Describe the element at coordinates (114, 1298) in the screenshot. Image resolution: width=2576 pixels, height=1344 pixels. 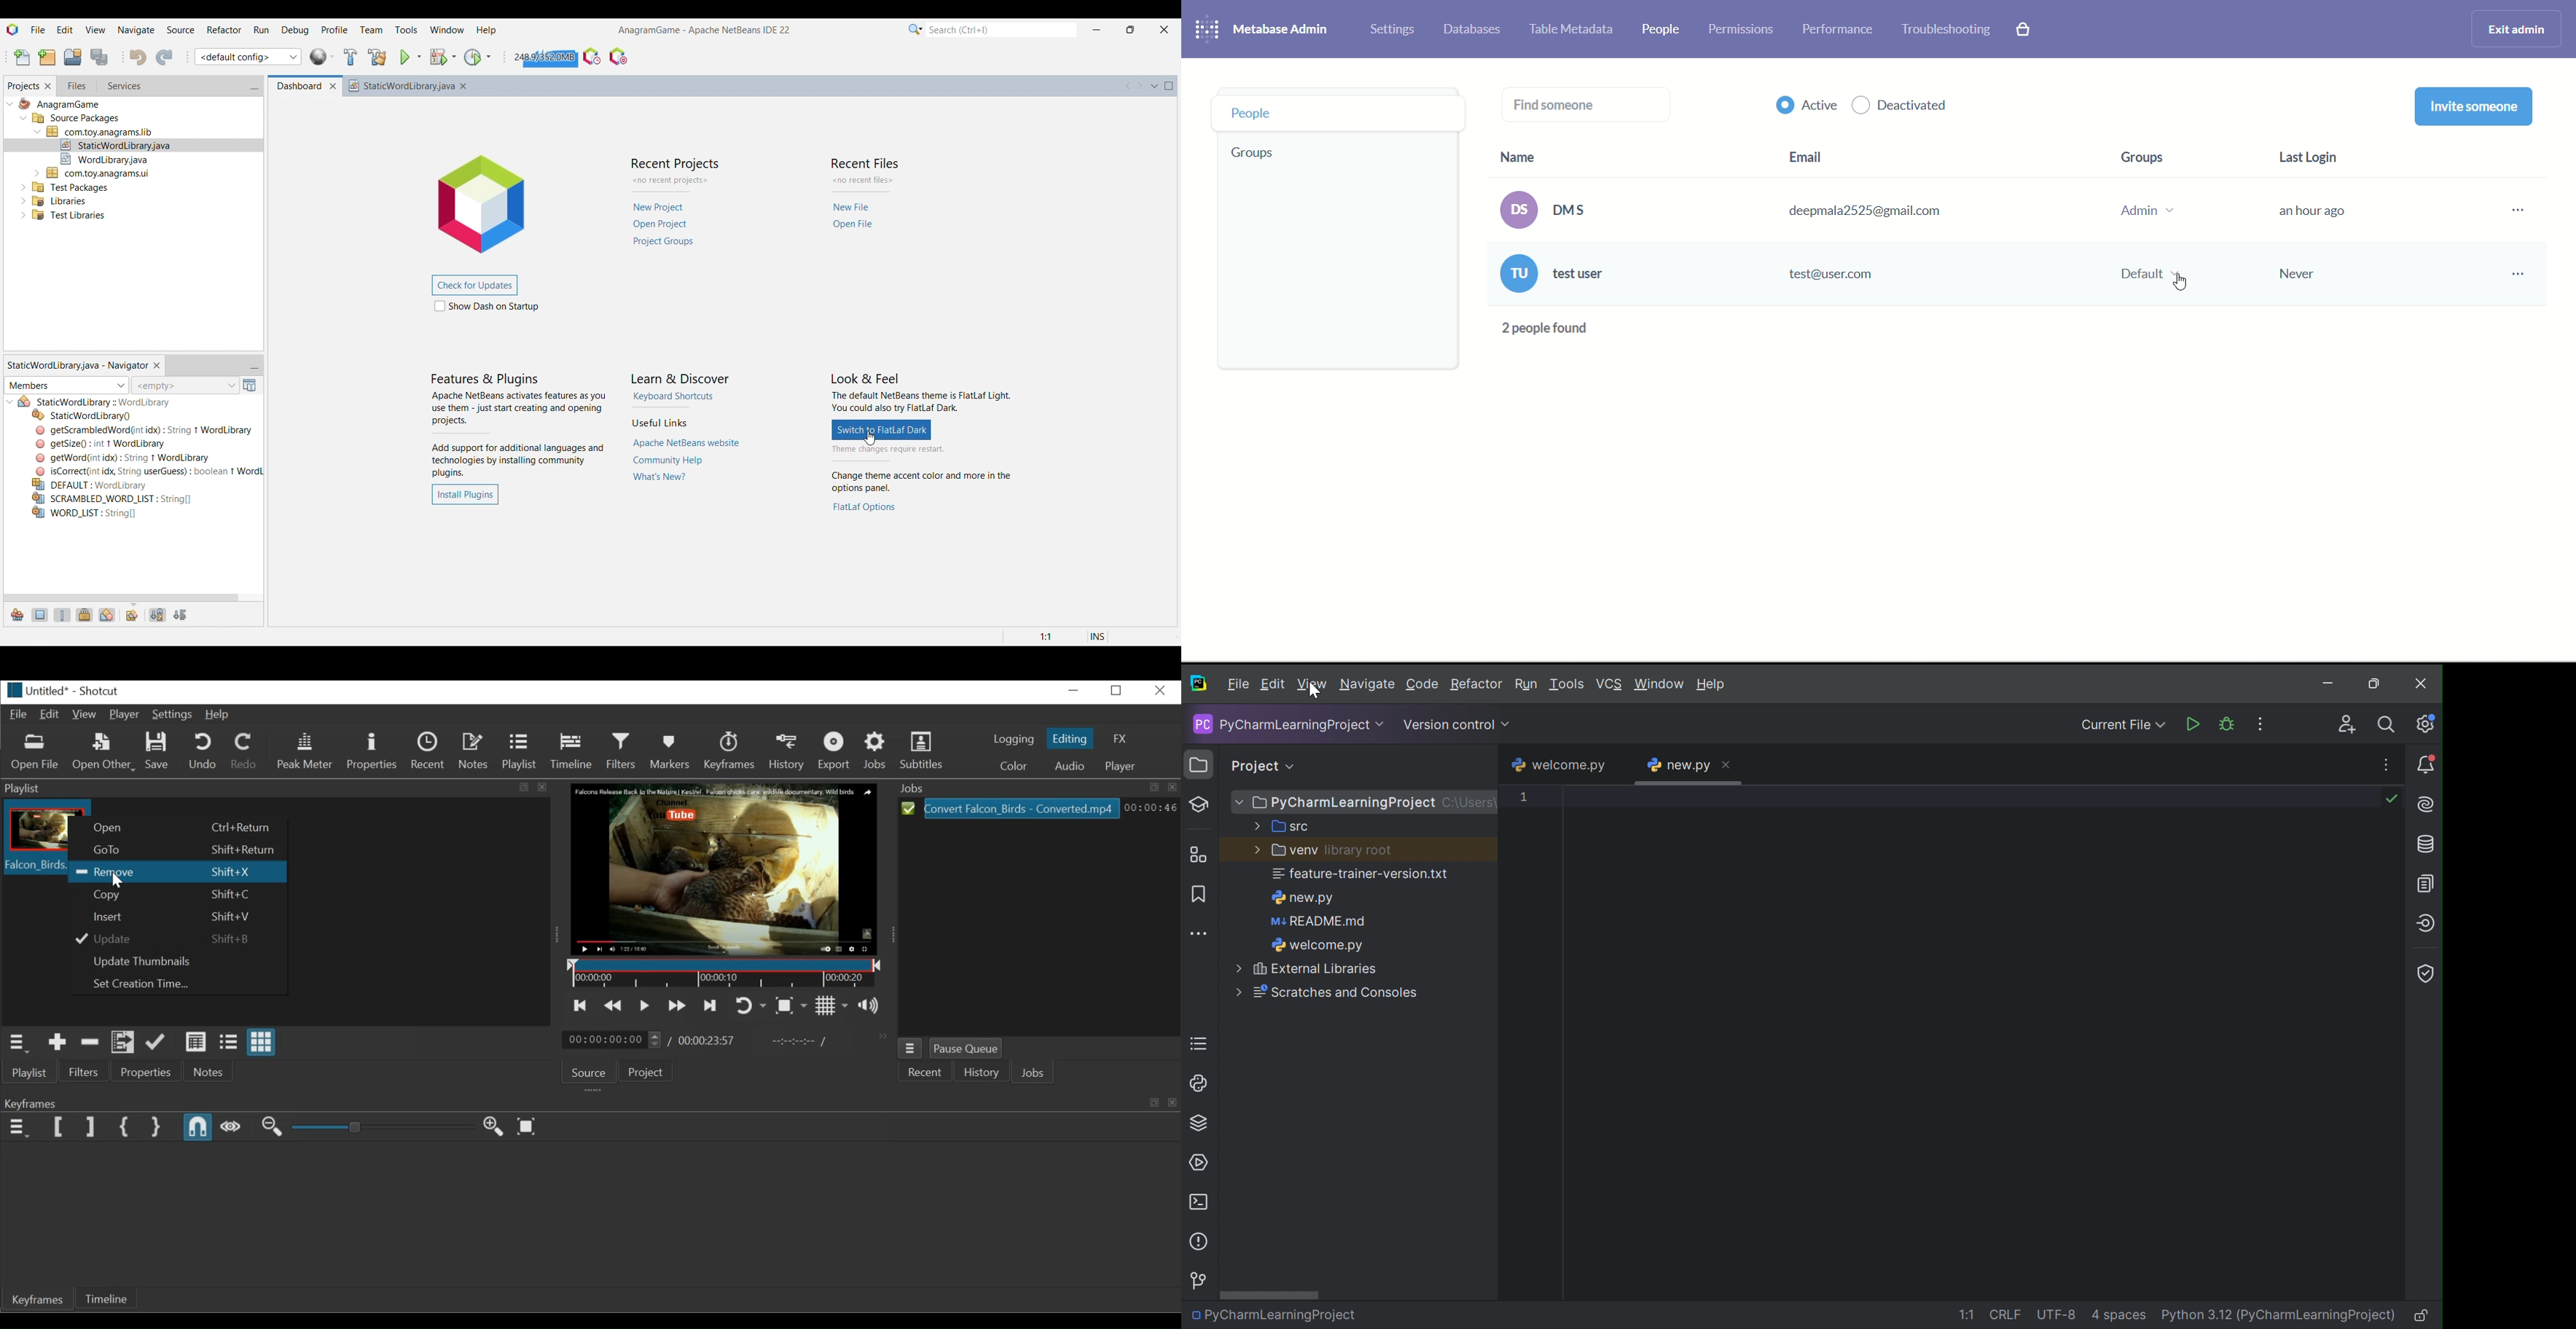
I see `Timeline` at that location.